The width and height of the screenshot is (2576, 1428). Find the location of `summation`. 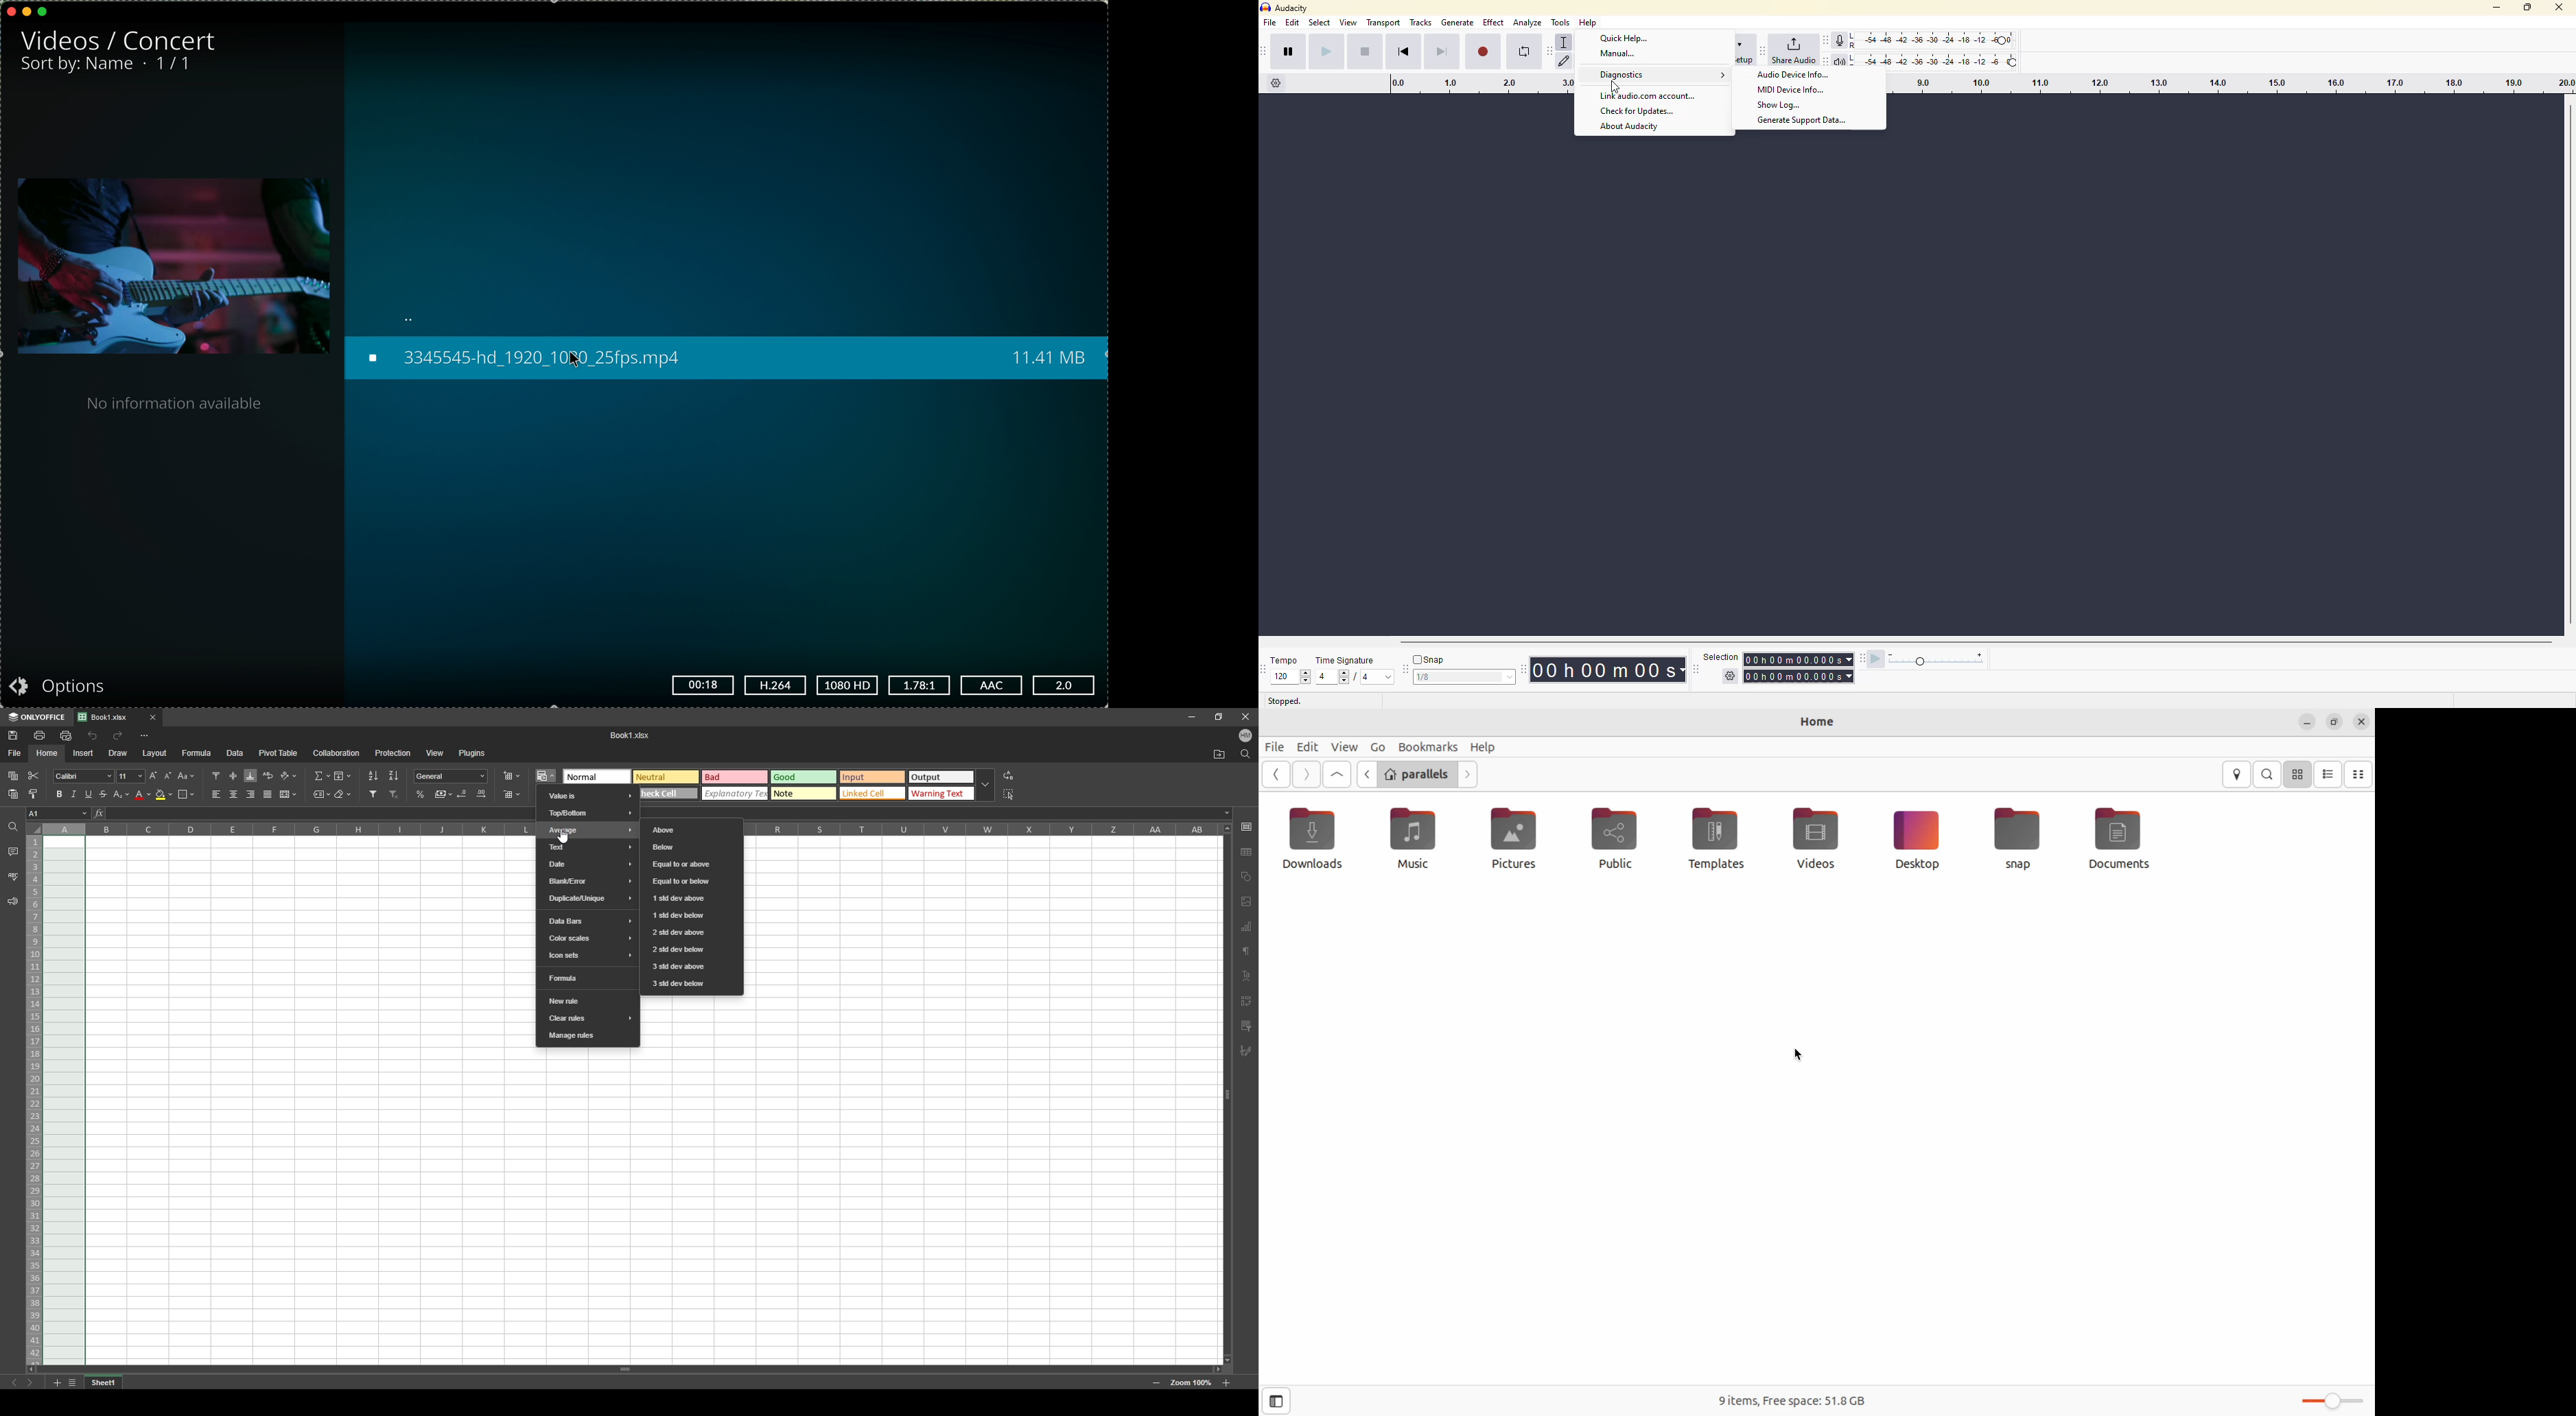

summation is located at coordinates (321, 776).